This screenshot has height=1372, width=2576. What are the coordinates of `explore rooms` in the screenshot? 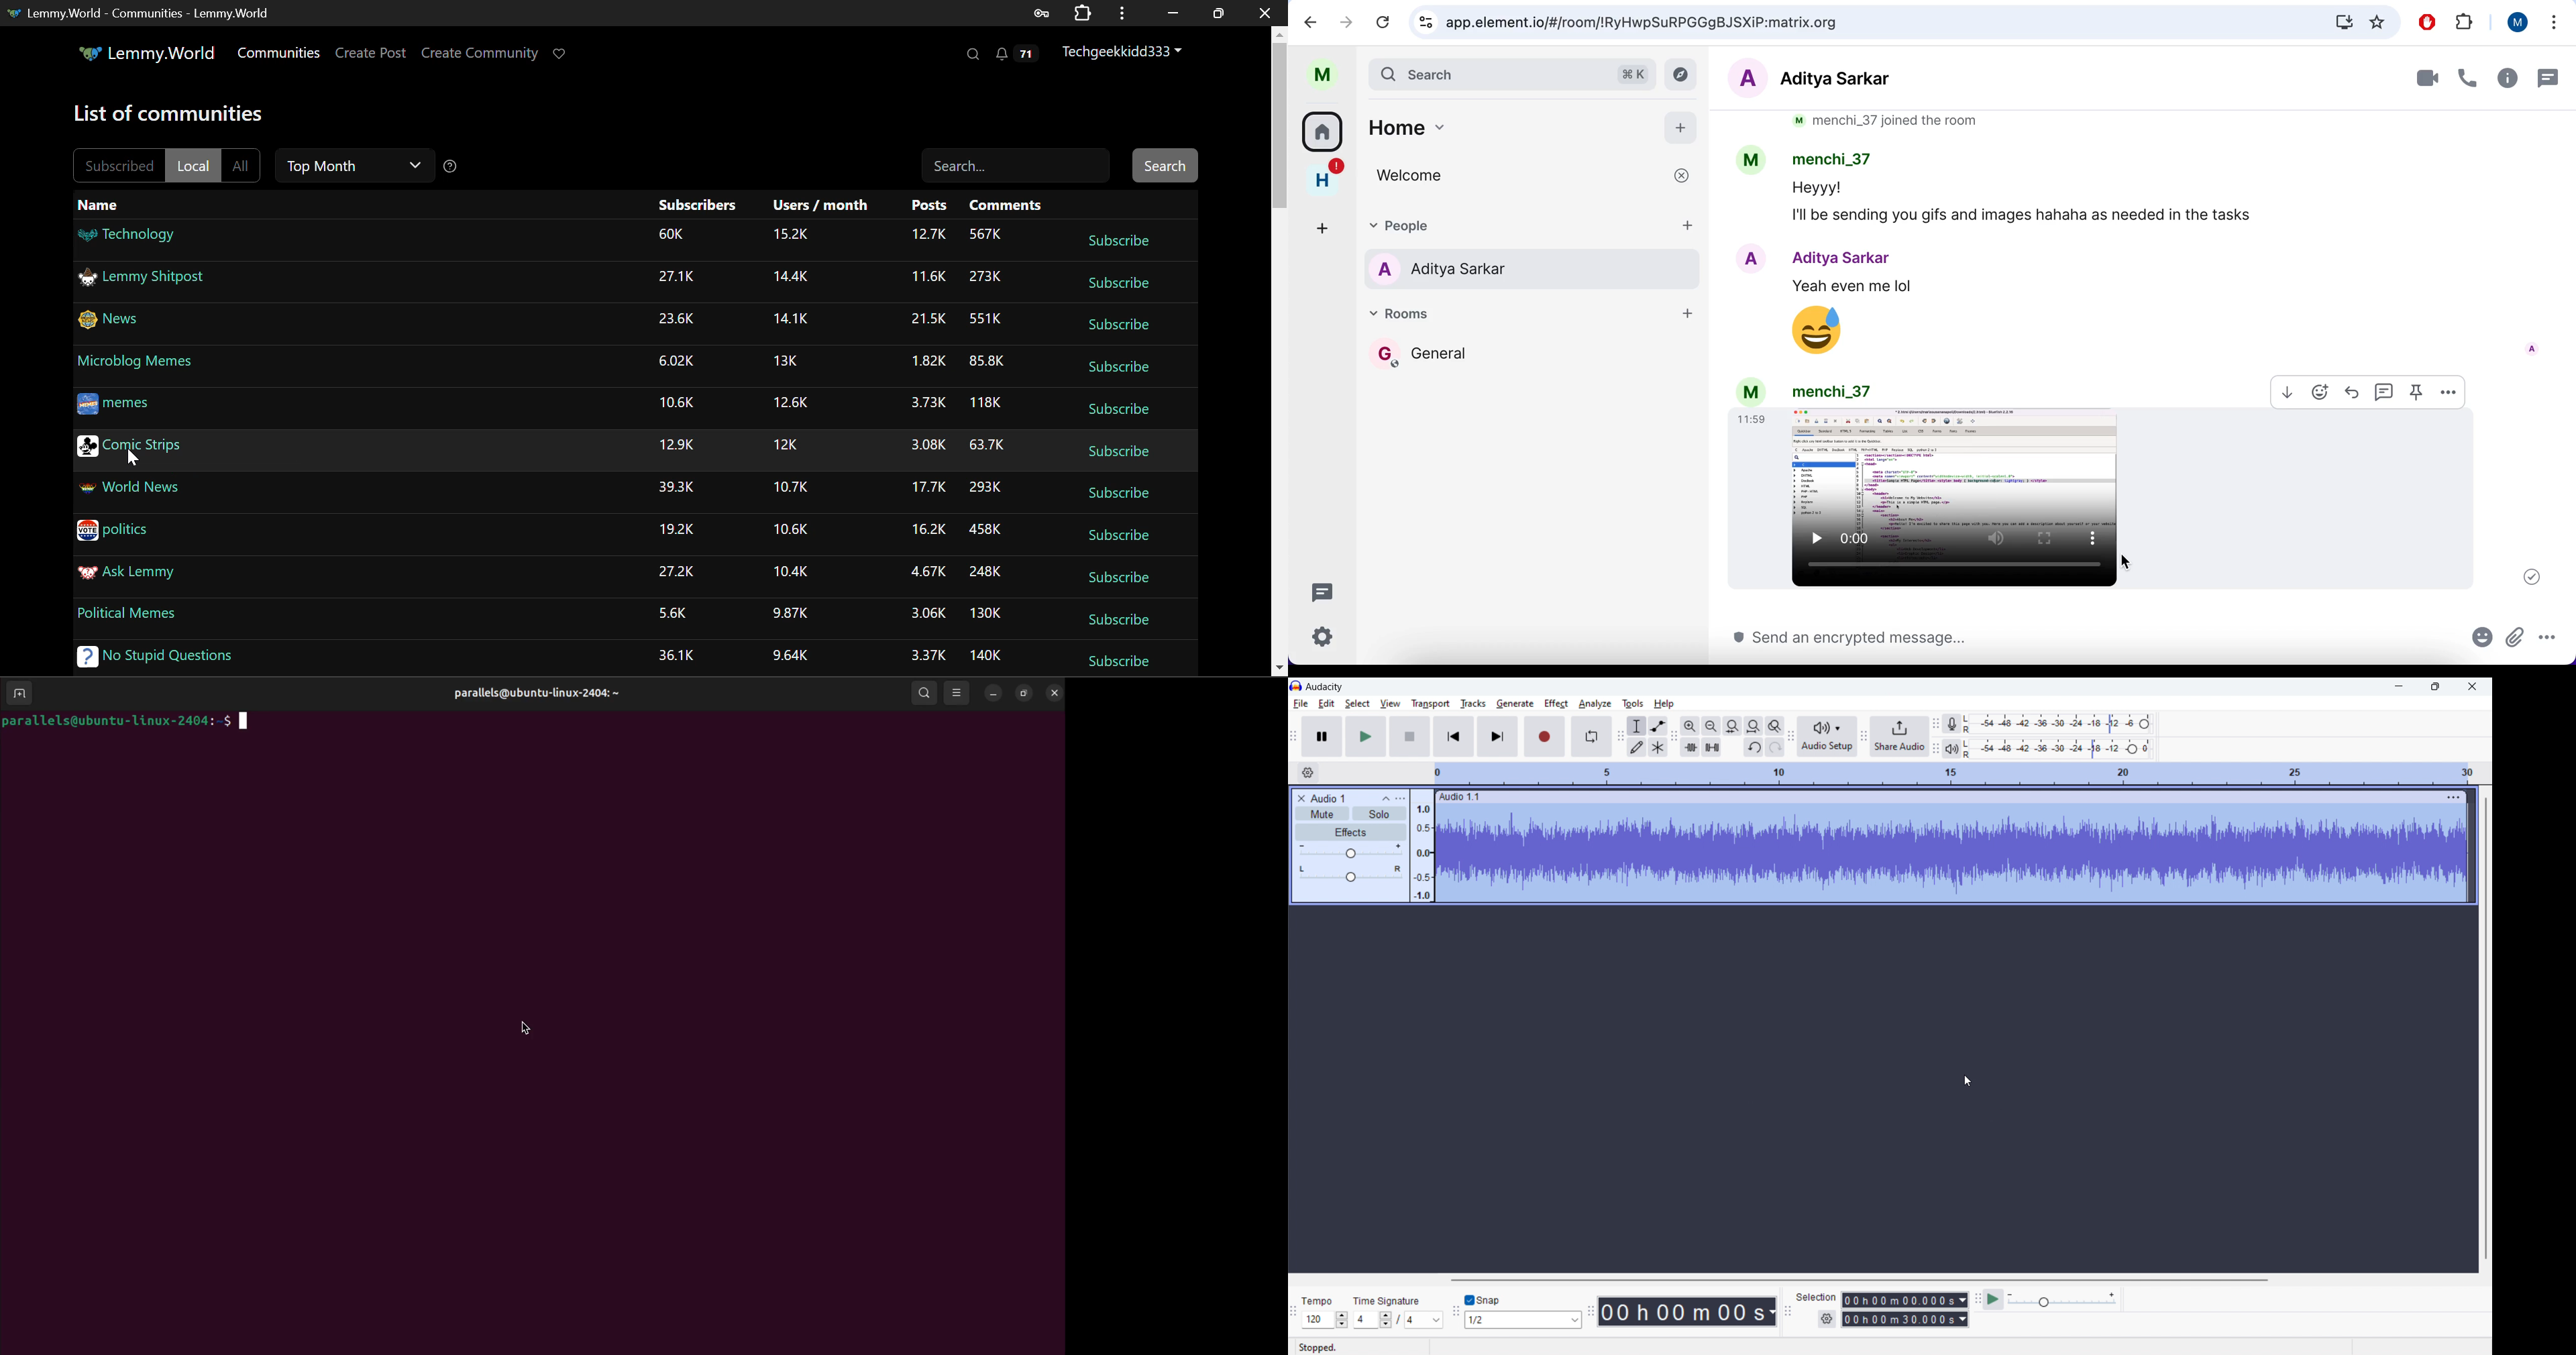 It's located at (1681, 75).